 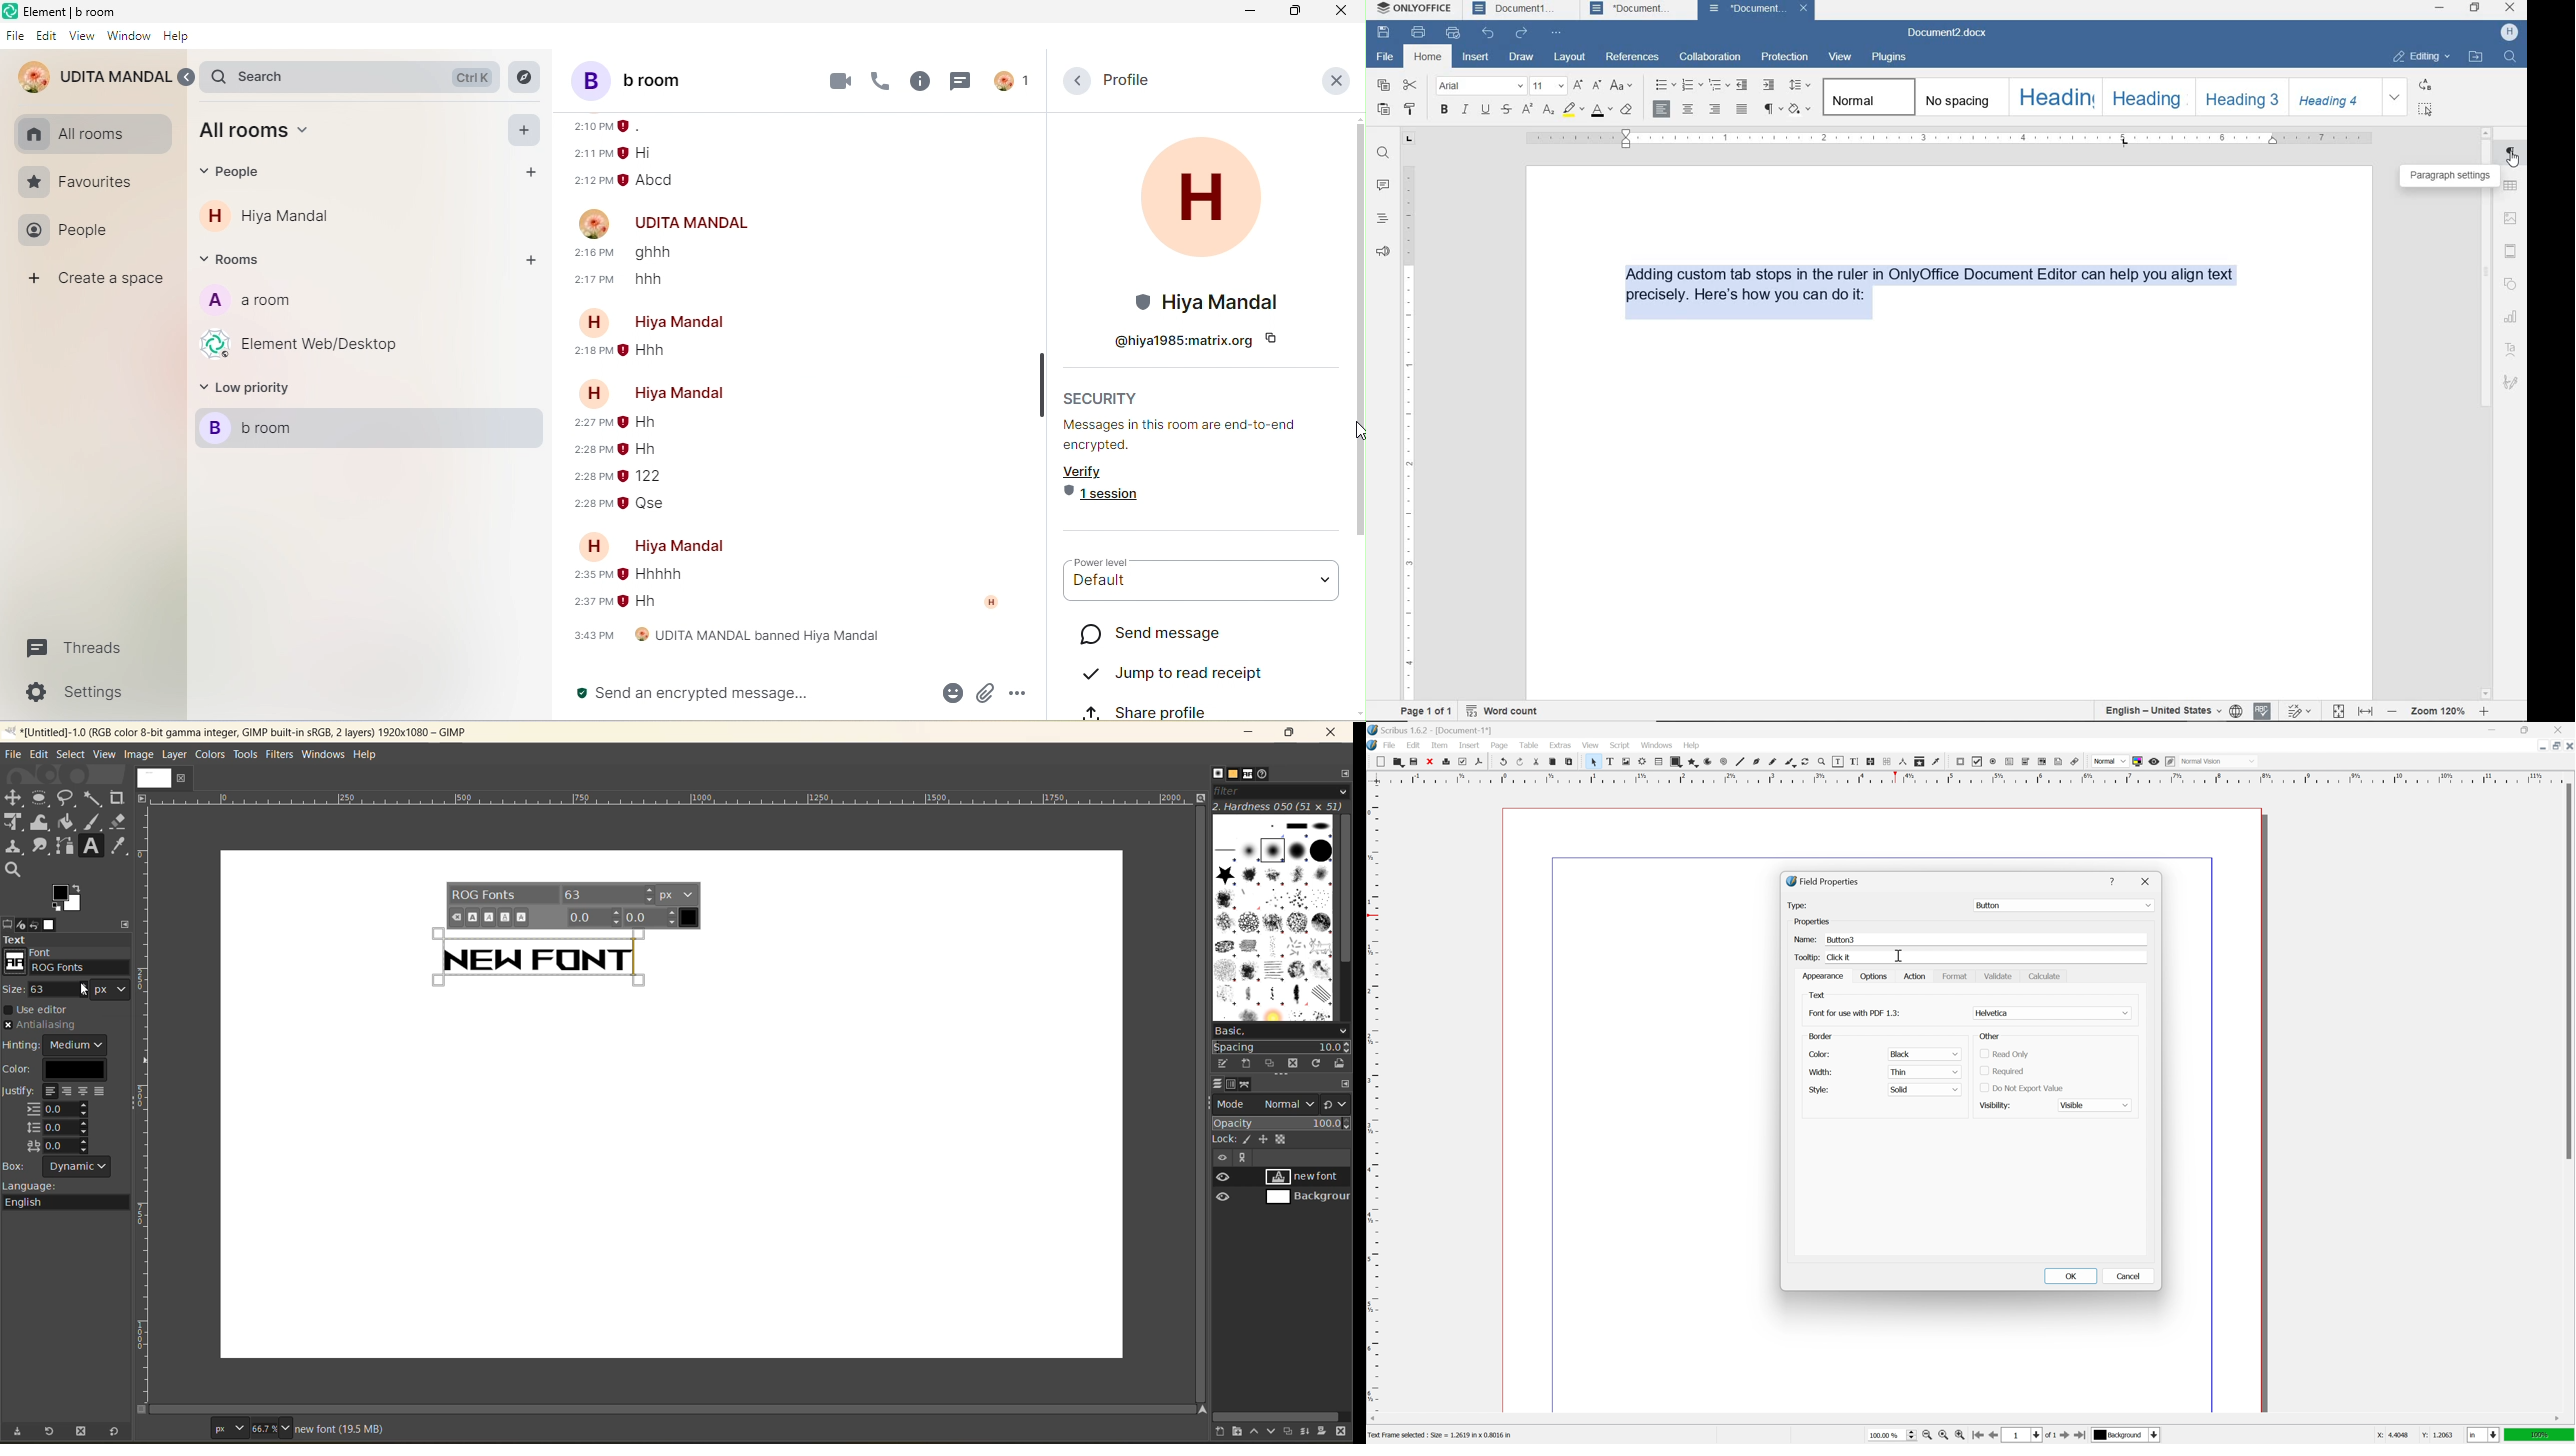 I want to click on edit, so click(x=47, y=36).